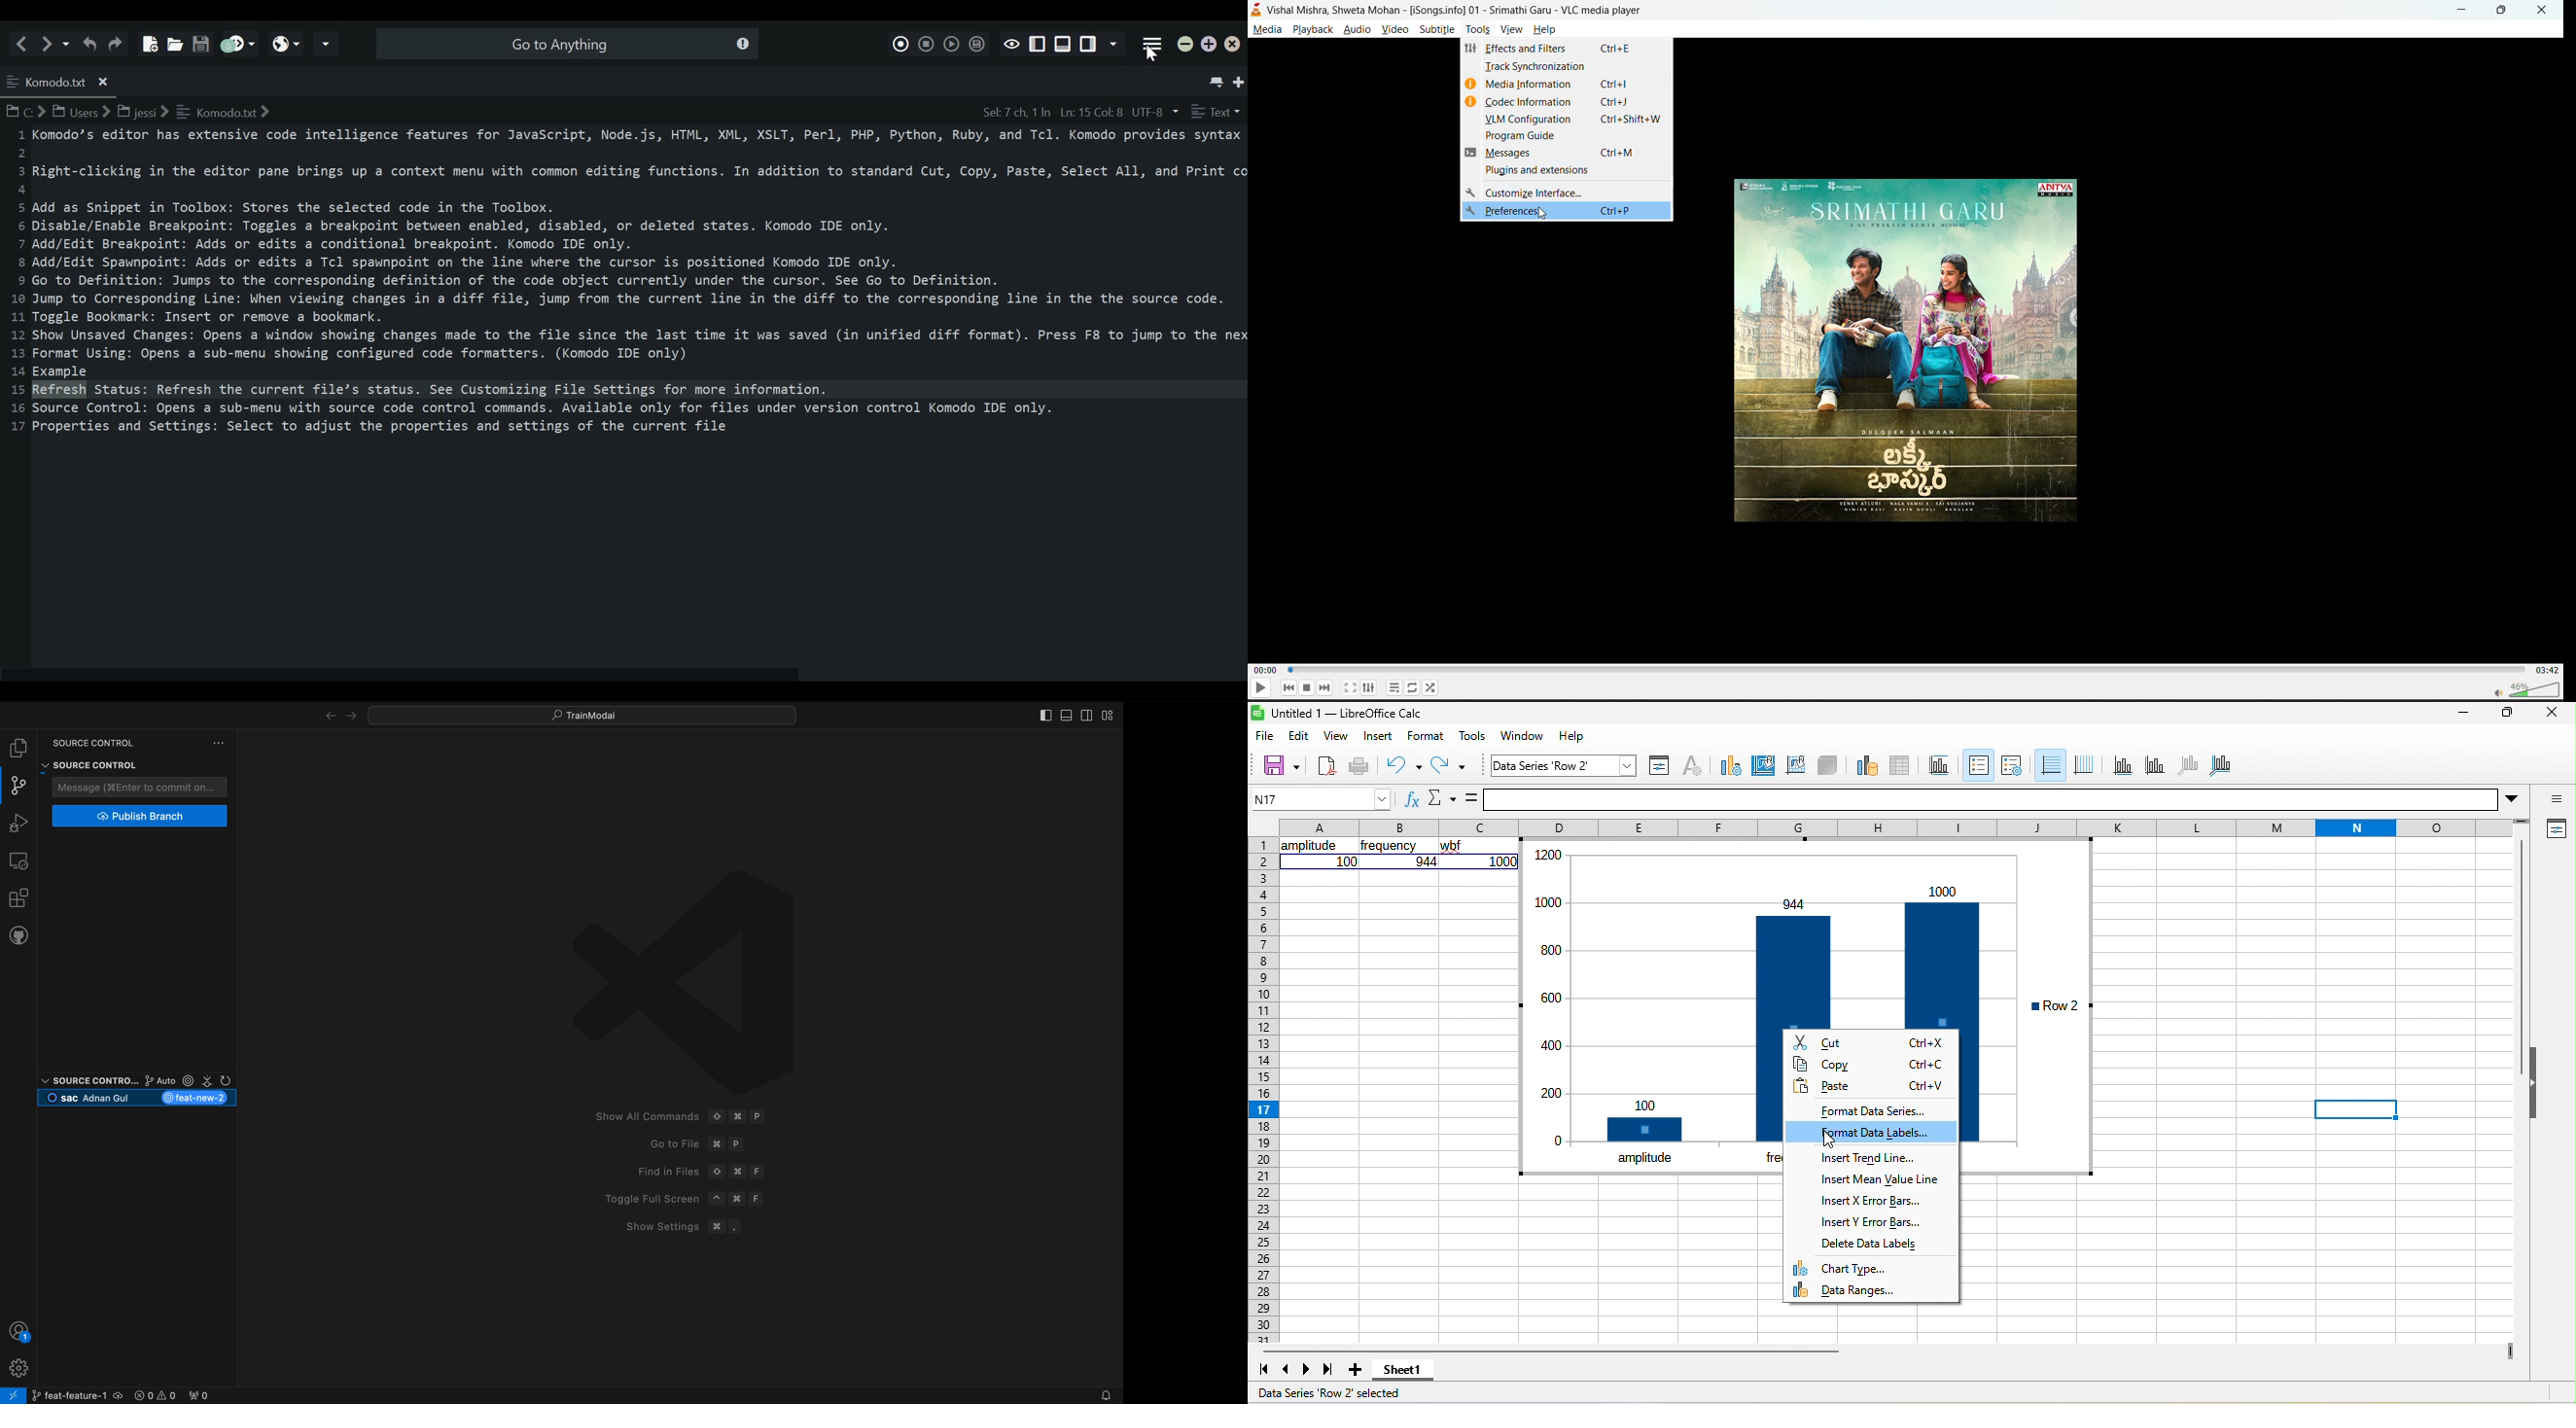  Describe the element at coordinates (1262, 670) in the screenshot. I see `00:00` at that location.